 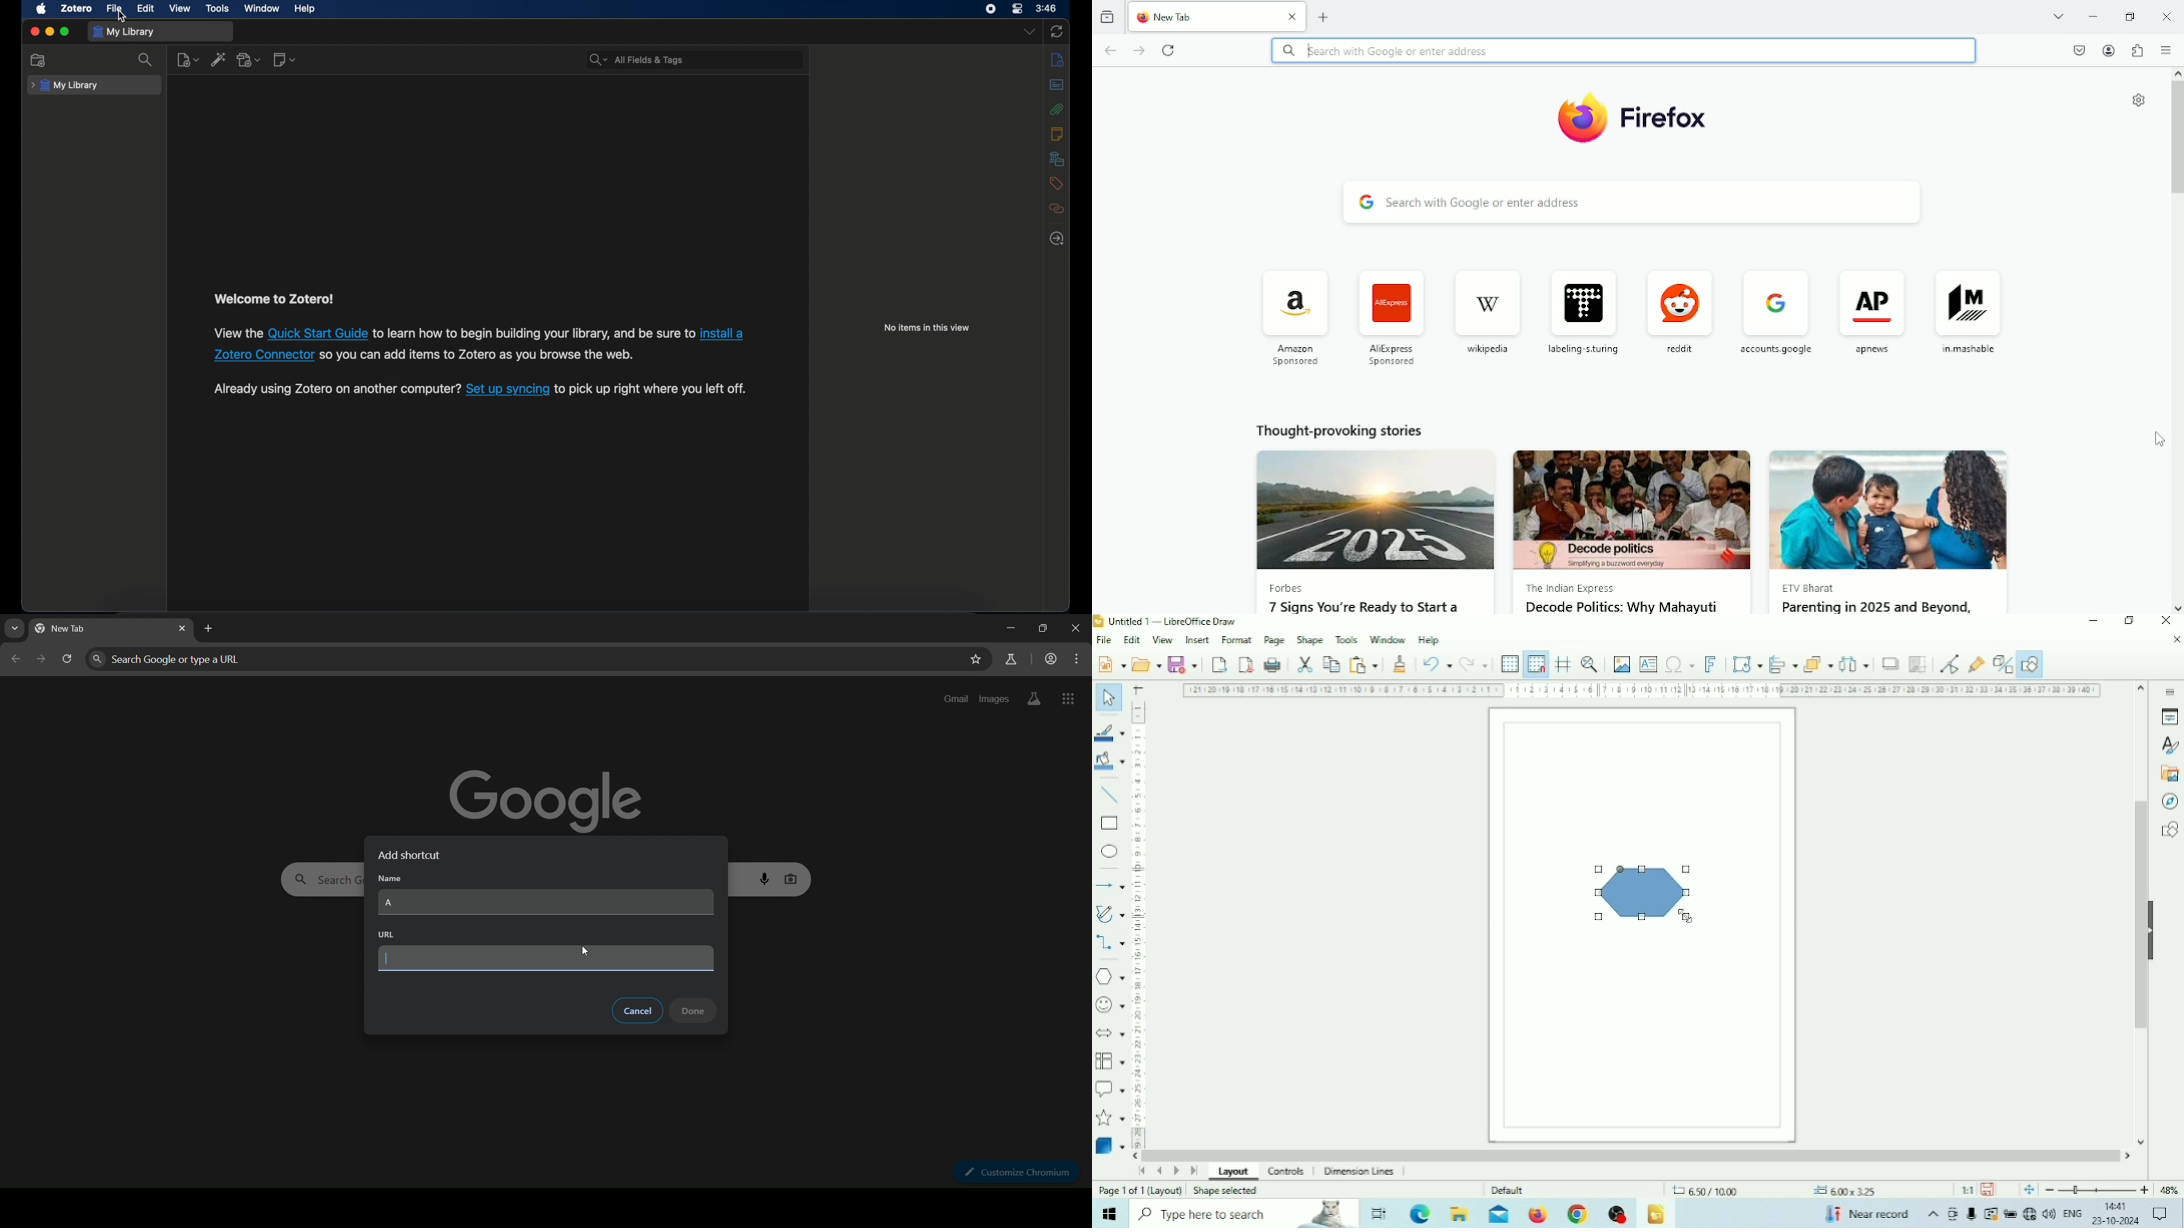 I want to click on Toggle Extrusion, so click(x=2001, y=664).